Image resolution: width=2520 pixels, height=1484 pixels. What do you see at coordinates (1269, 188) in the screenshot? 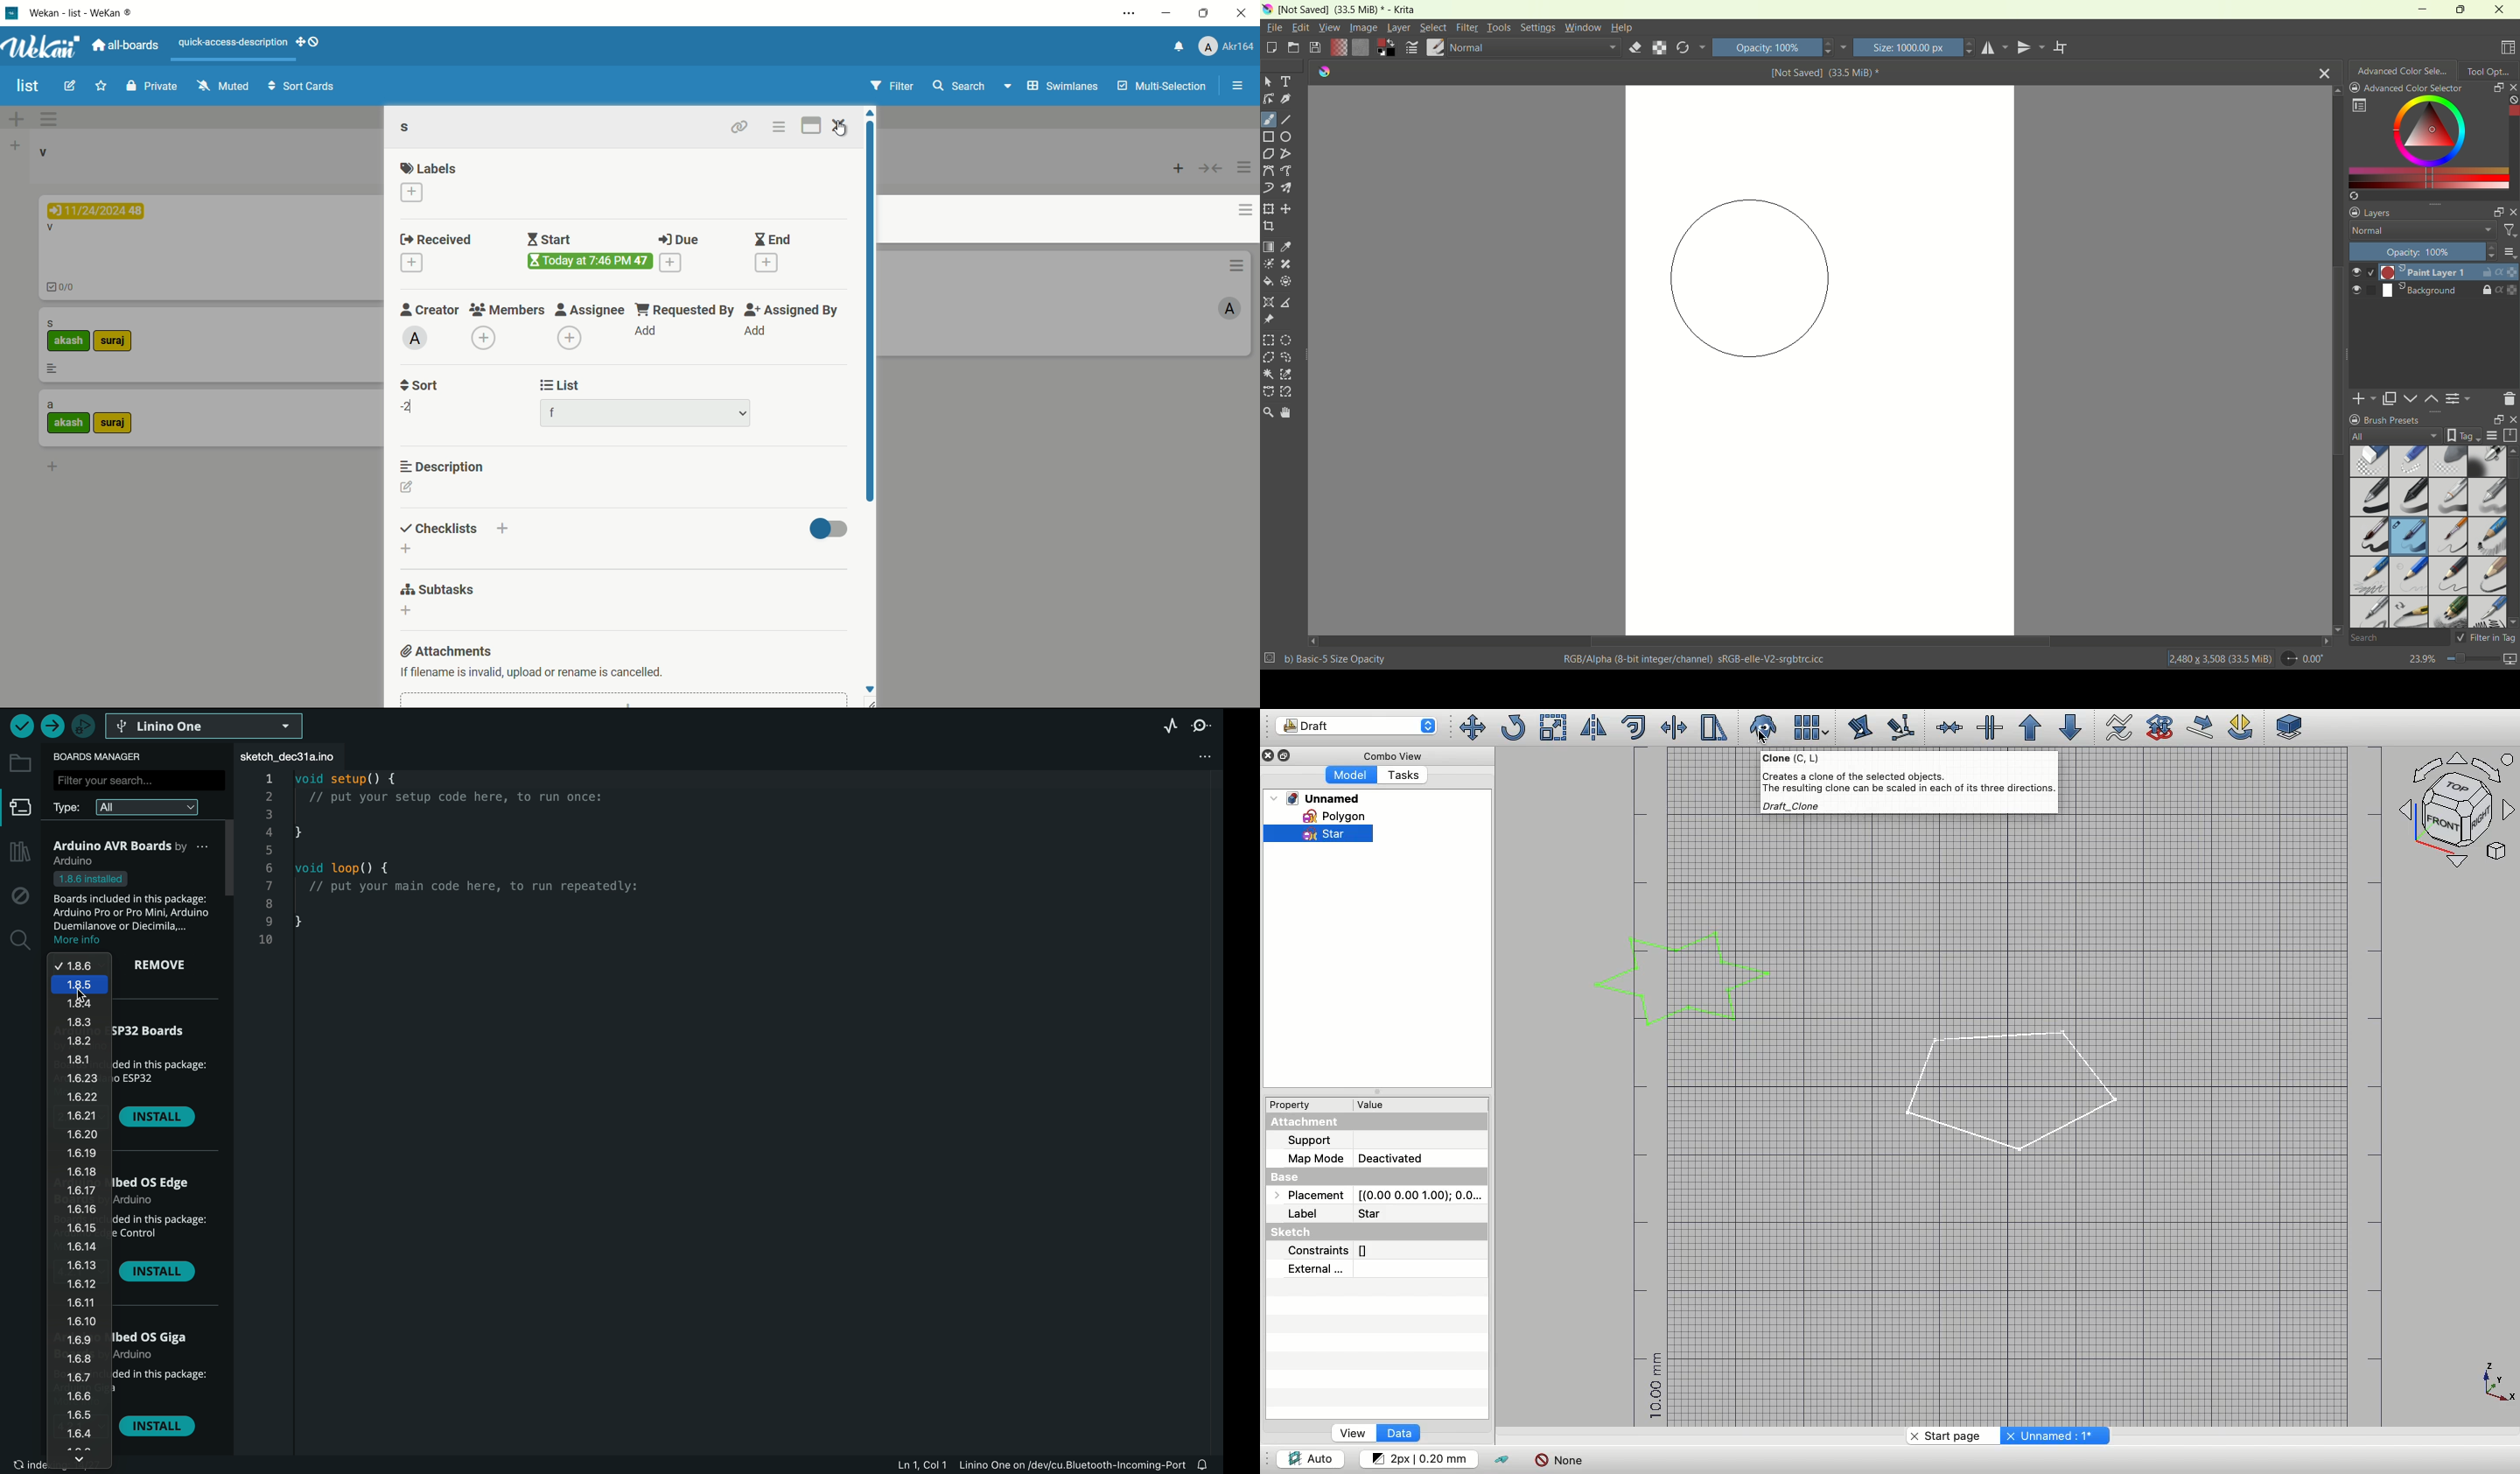
I see `dynamic brush` at bounding box center [1269, 188].